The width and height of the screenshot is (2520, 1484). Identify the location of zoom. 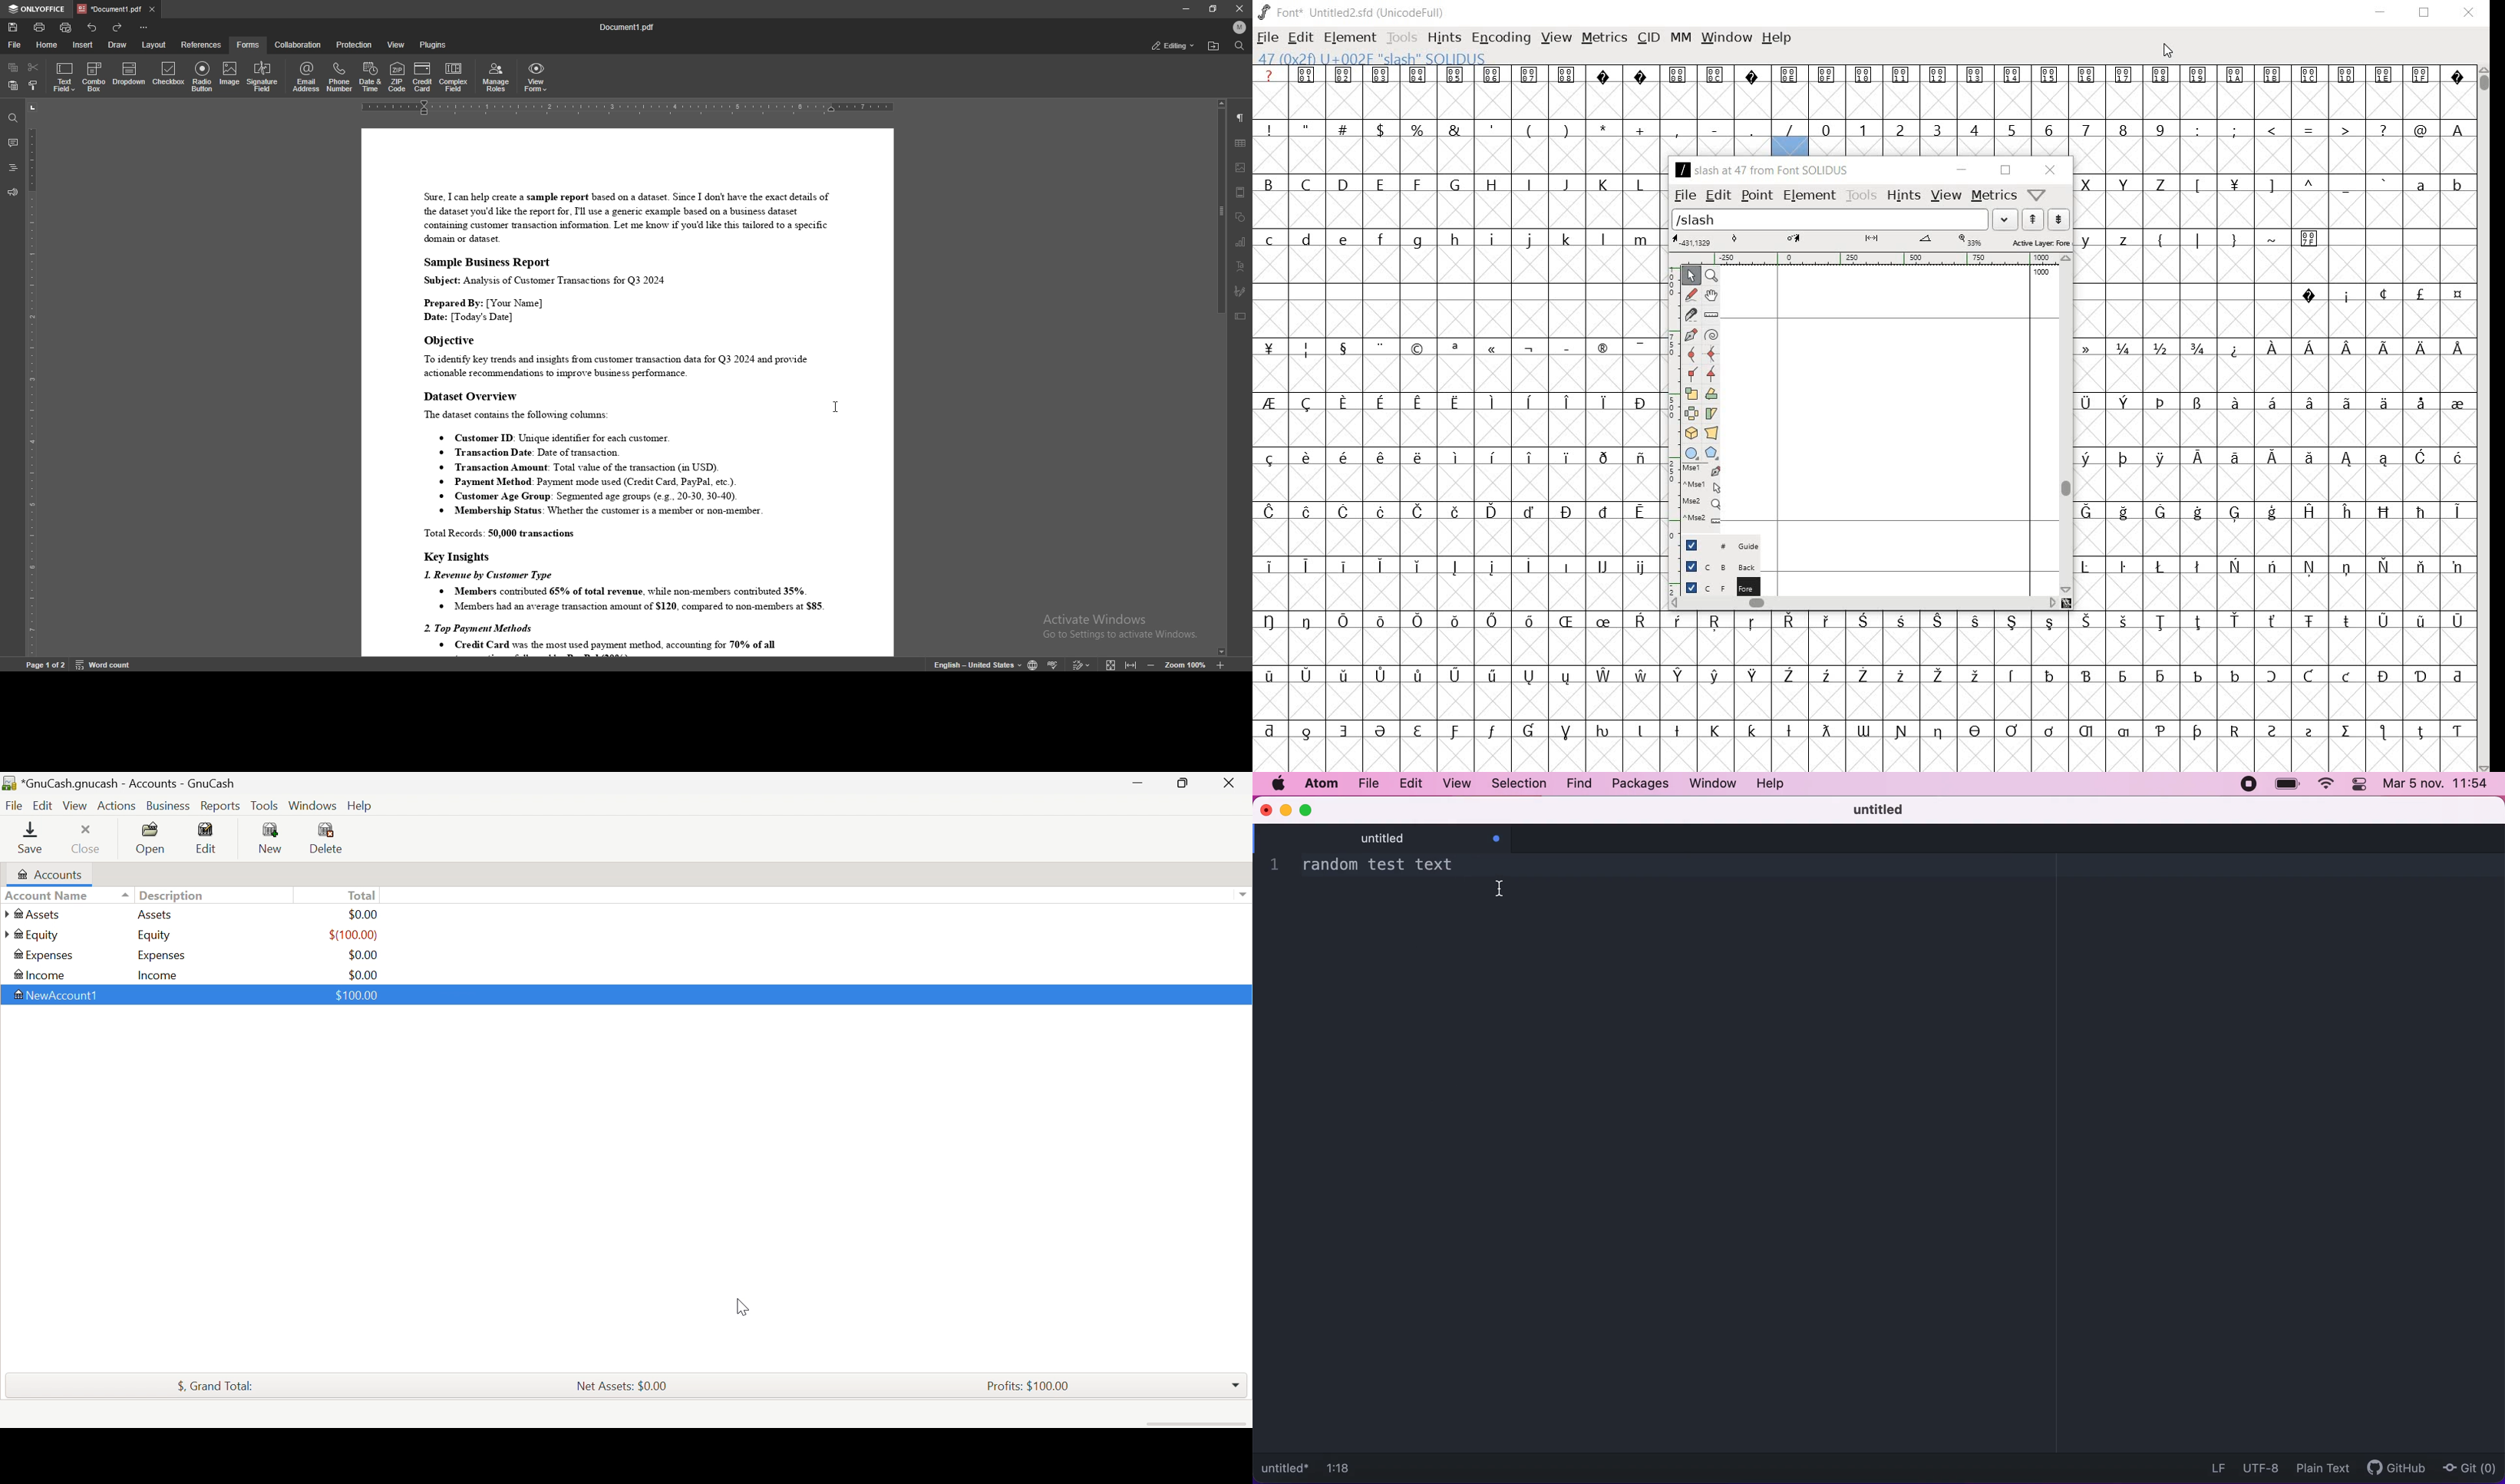
(1186, 665).